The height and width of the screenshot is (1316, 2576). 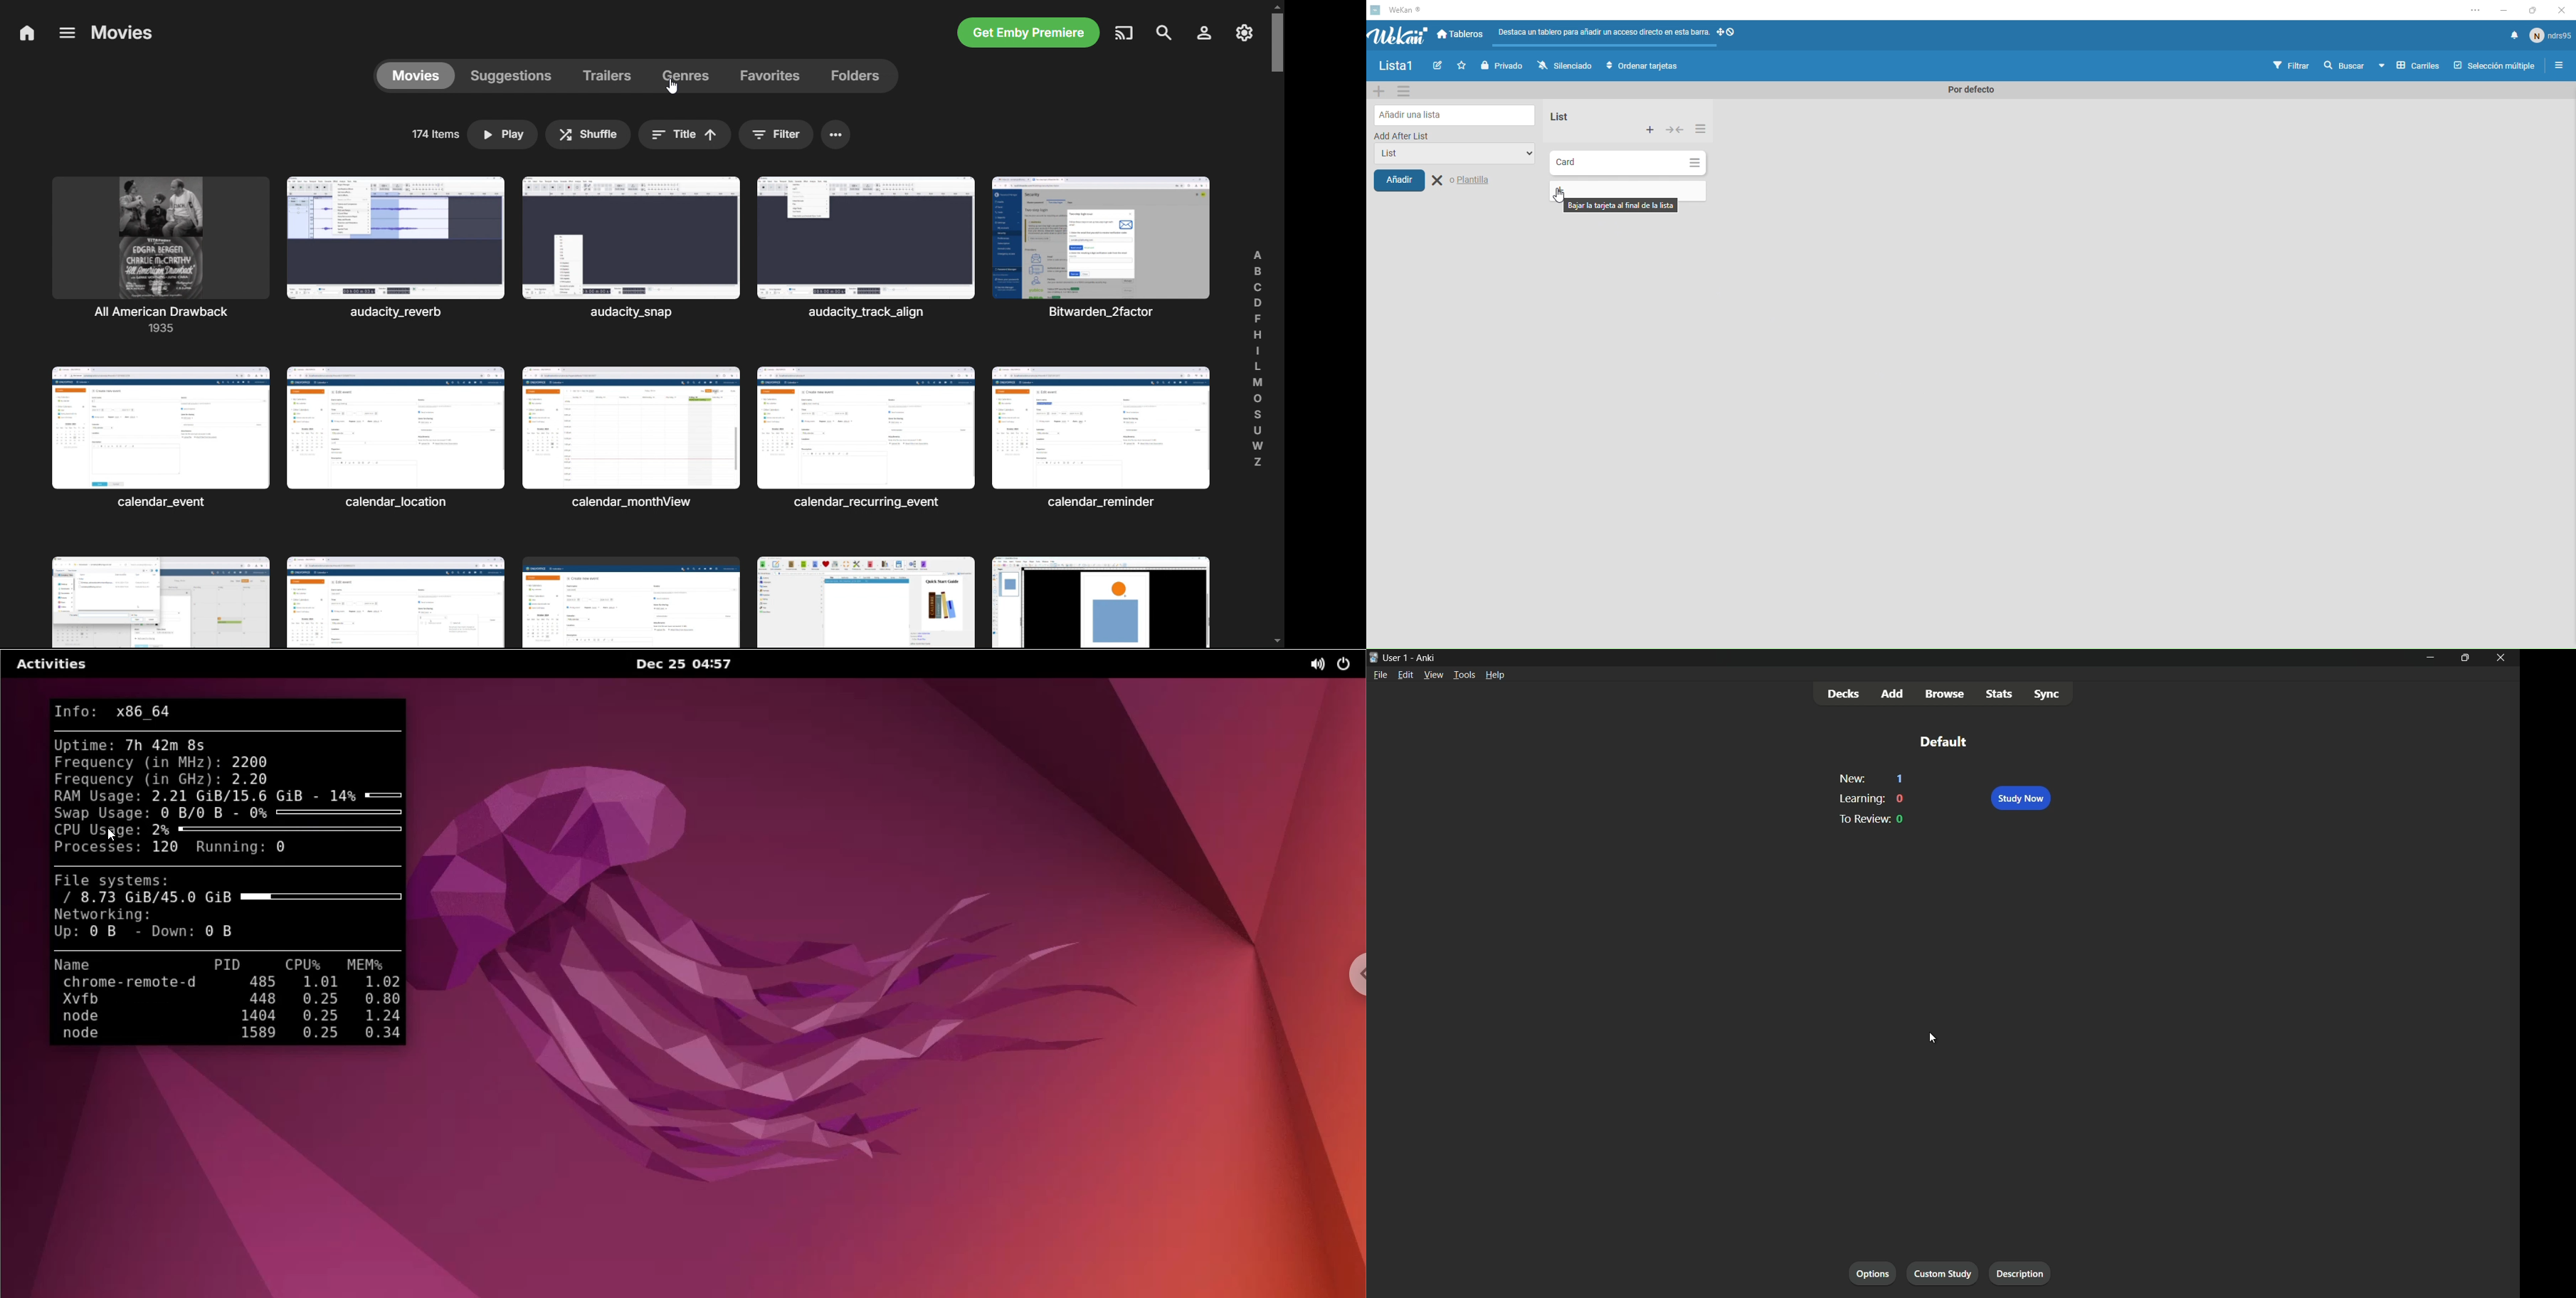 I want to click on Ankri, so click(x=1423, y=657).